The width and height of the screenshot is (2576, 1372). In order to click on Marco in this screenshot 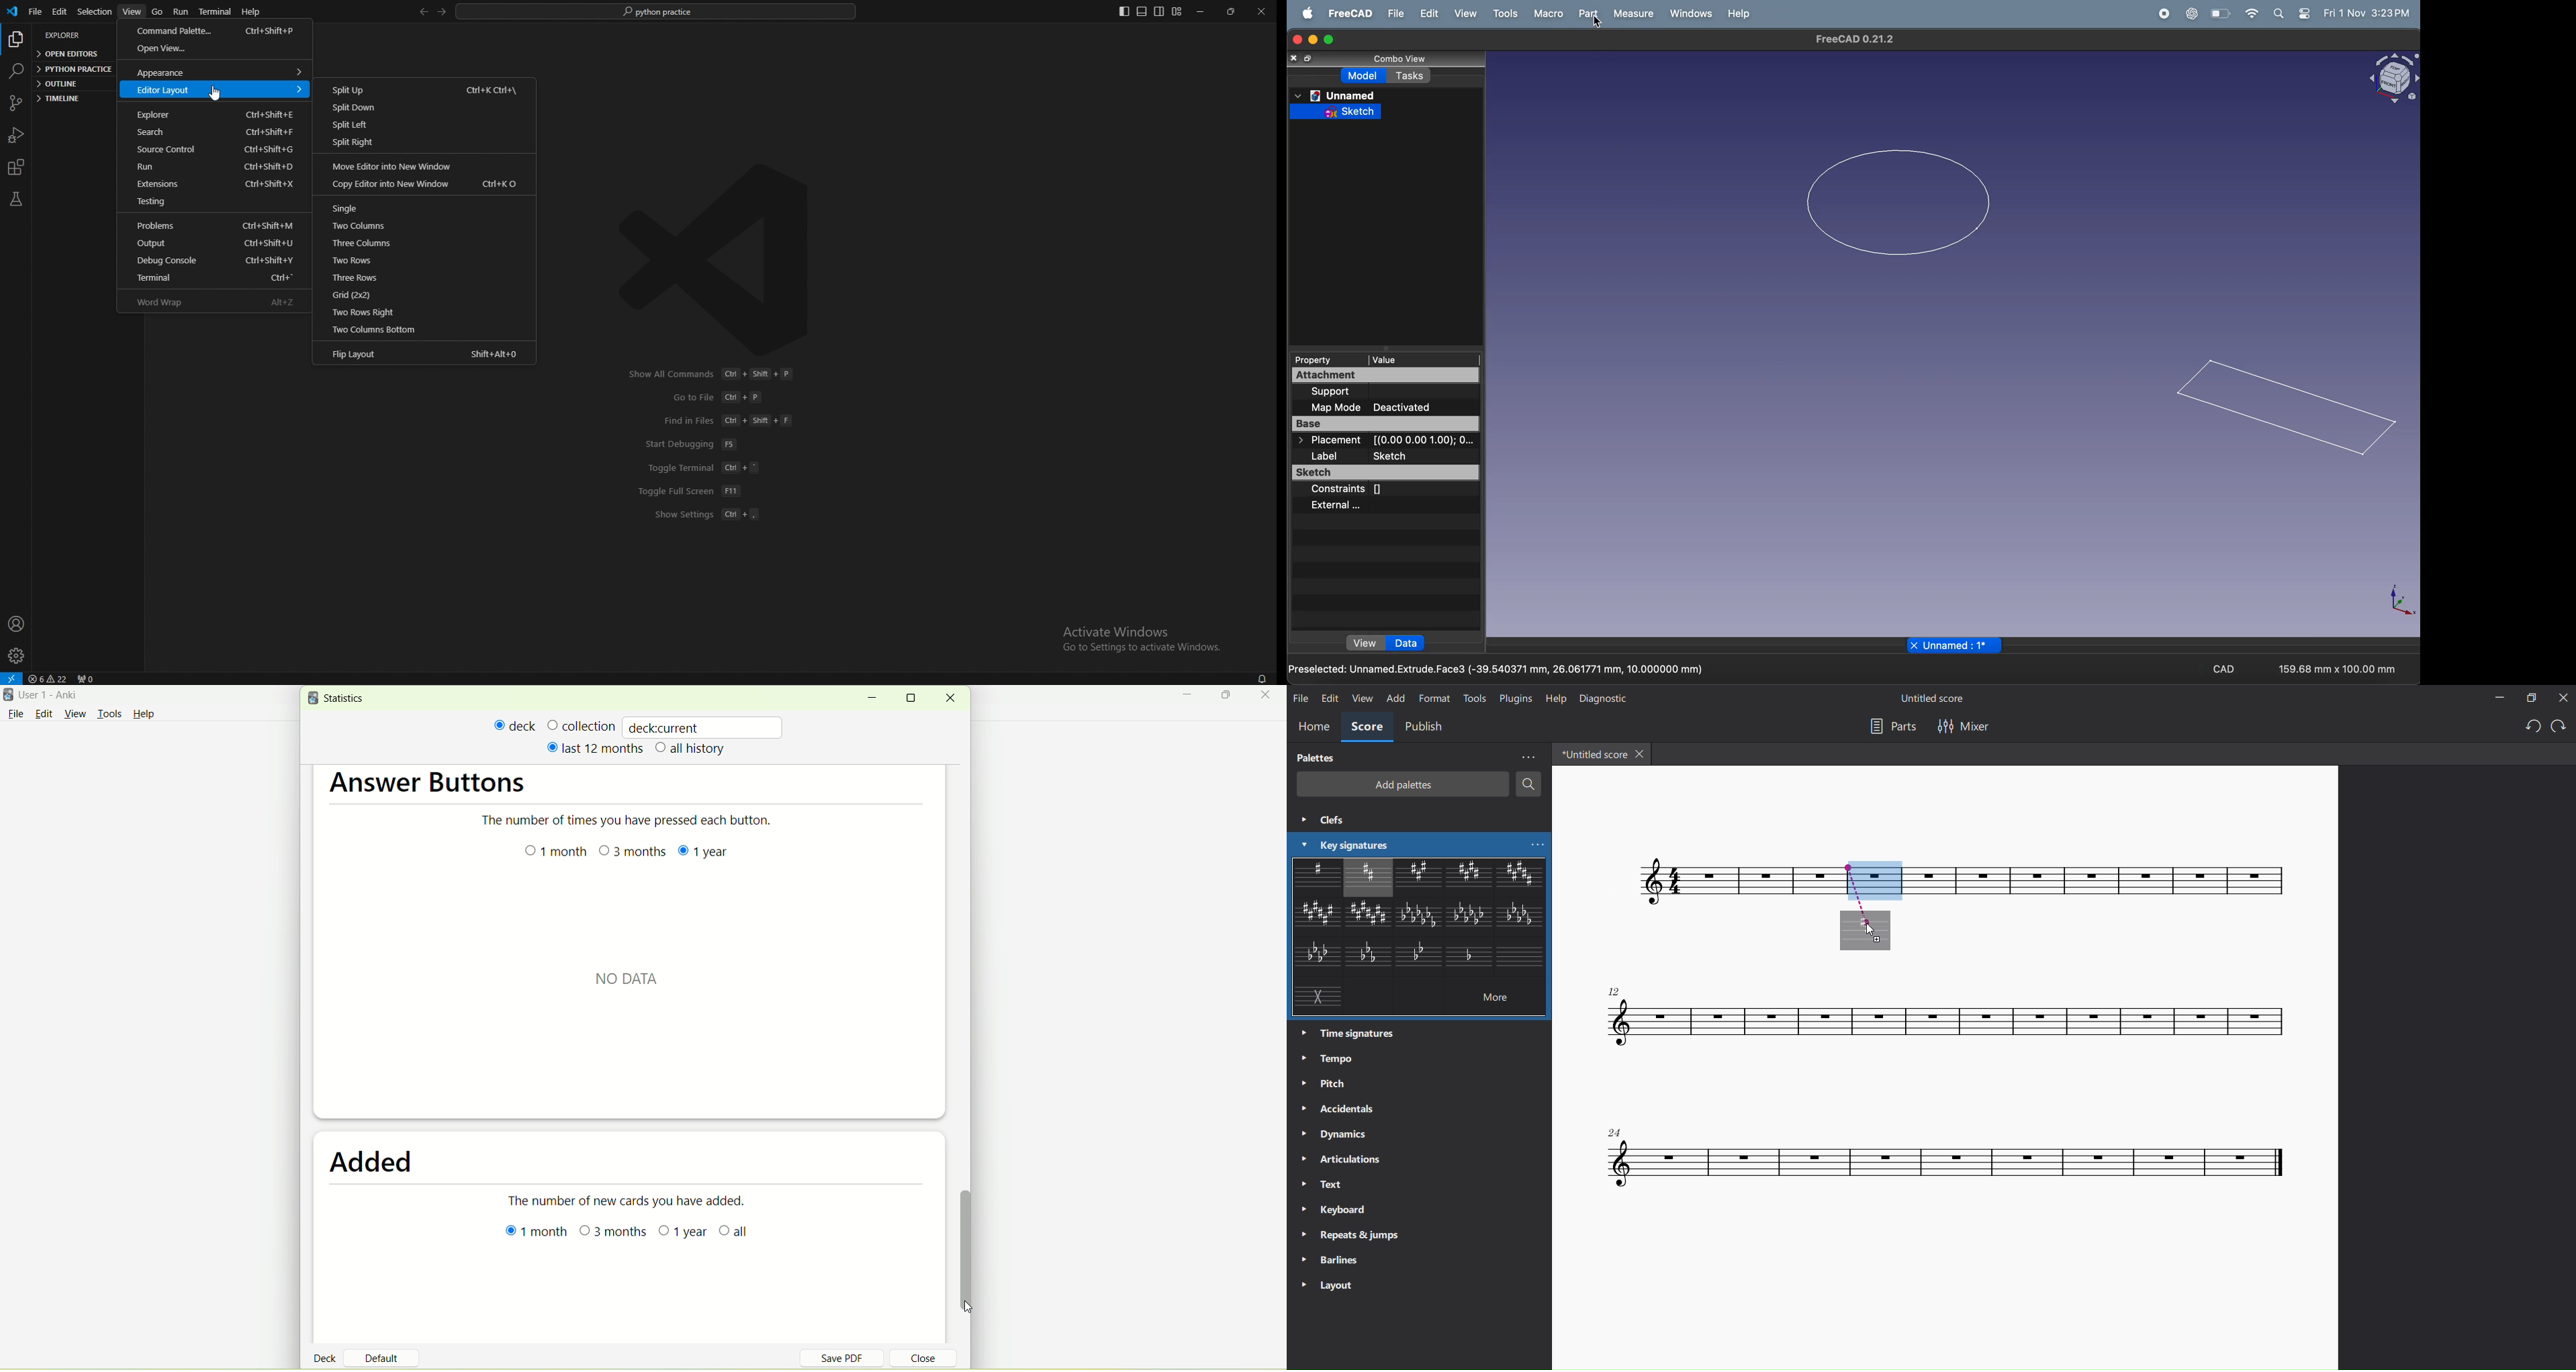, I will do `click(1547, 13)`.